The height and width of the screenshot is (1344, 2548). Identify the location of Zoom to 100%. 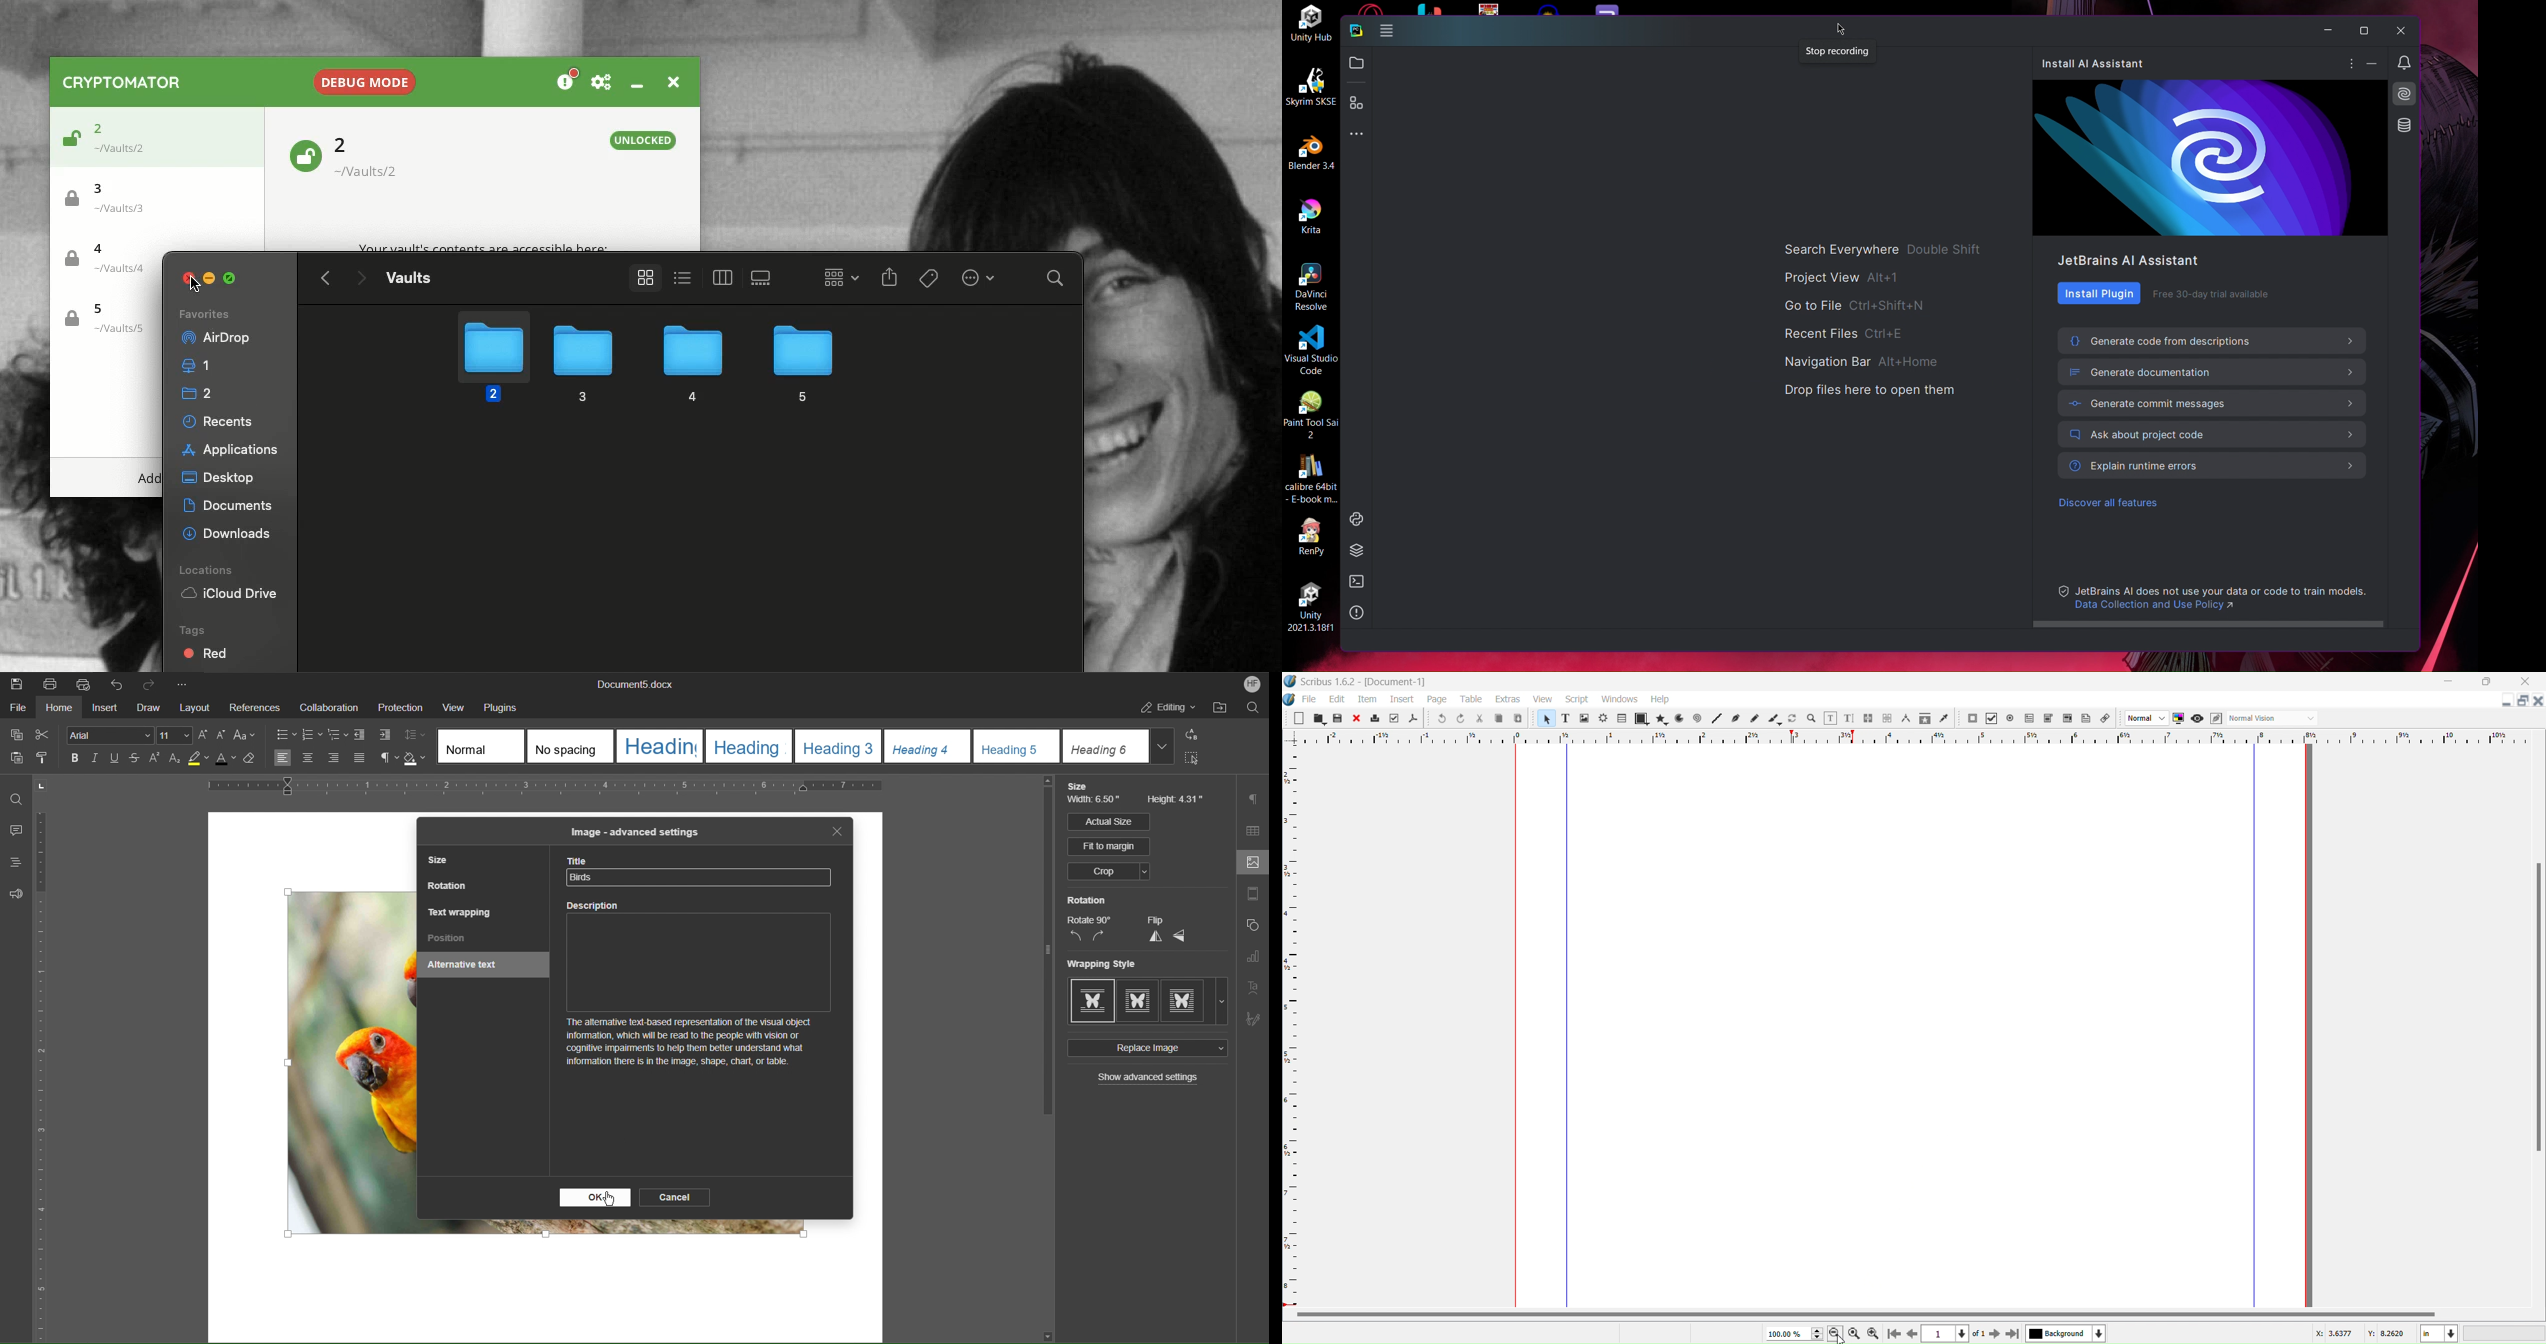
(1855, 1334).